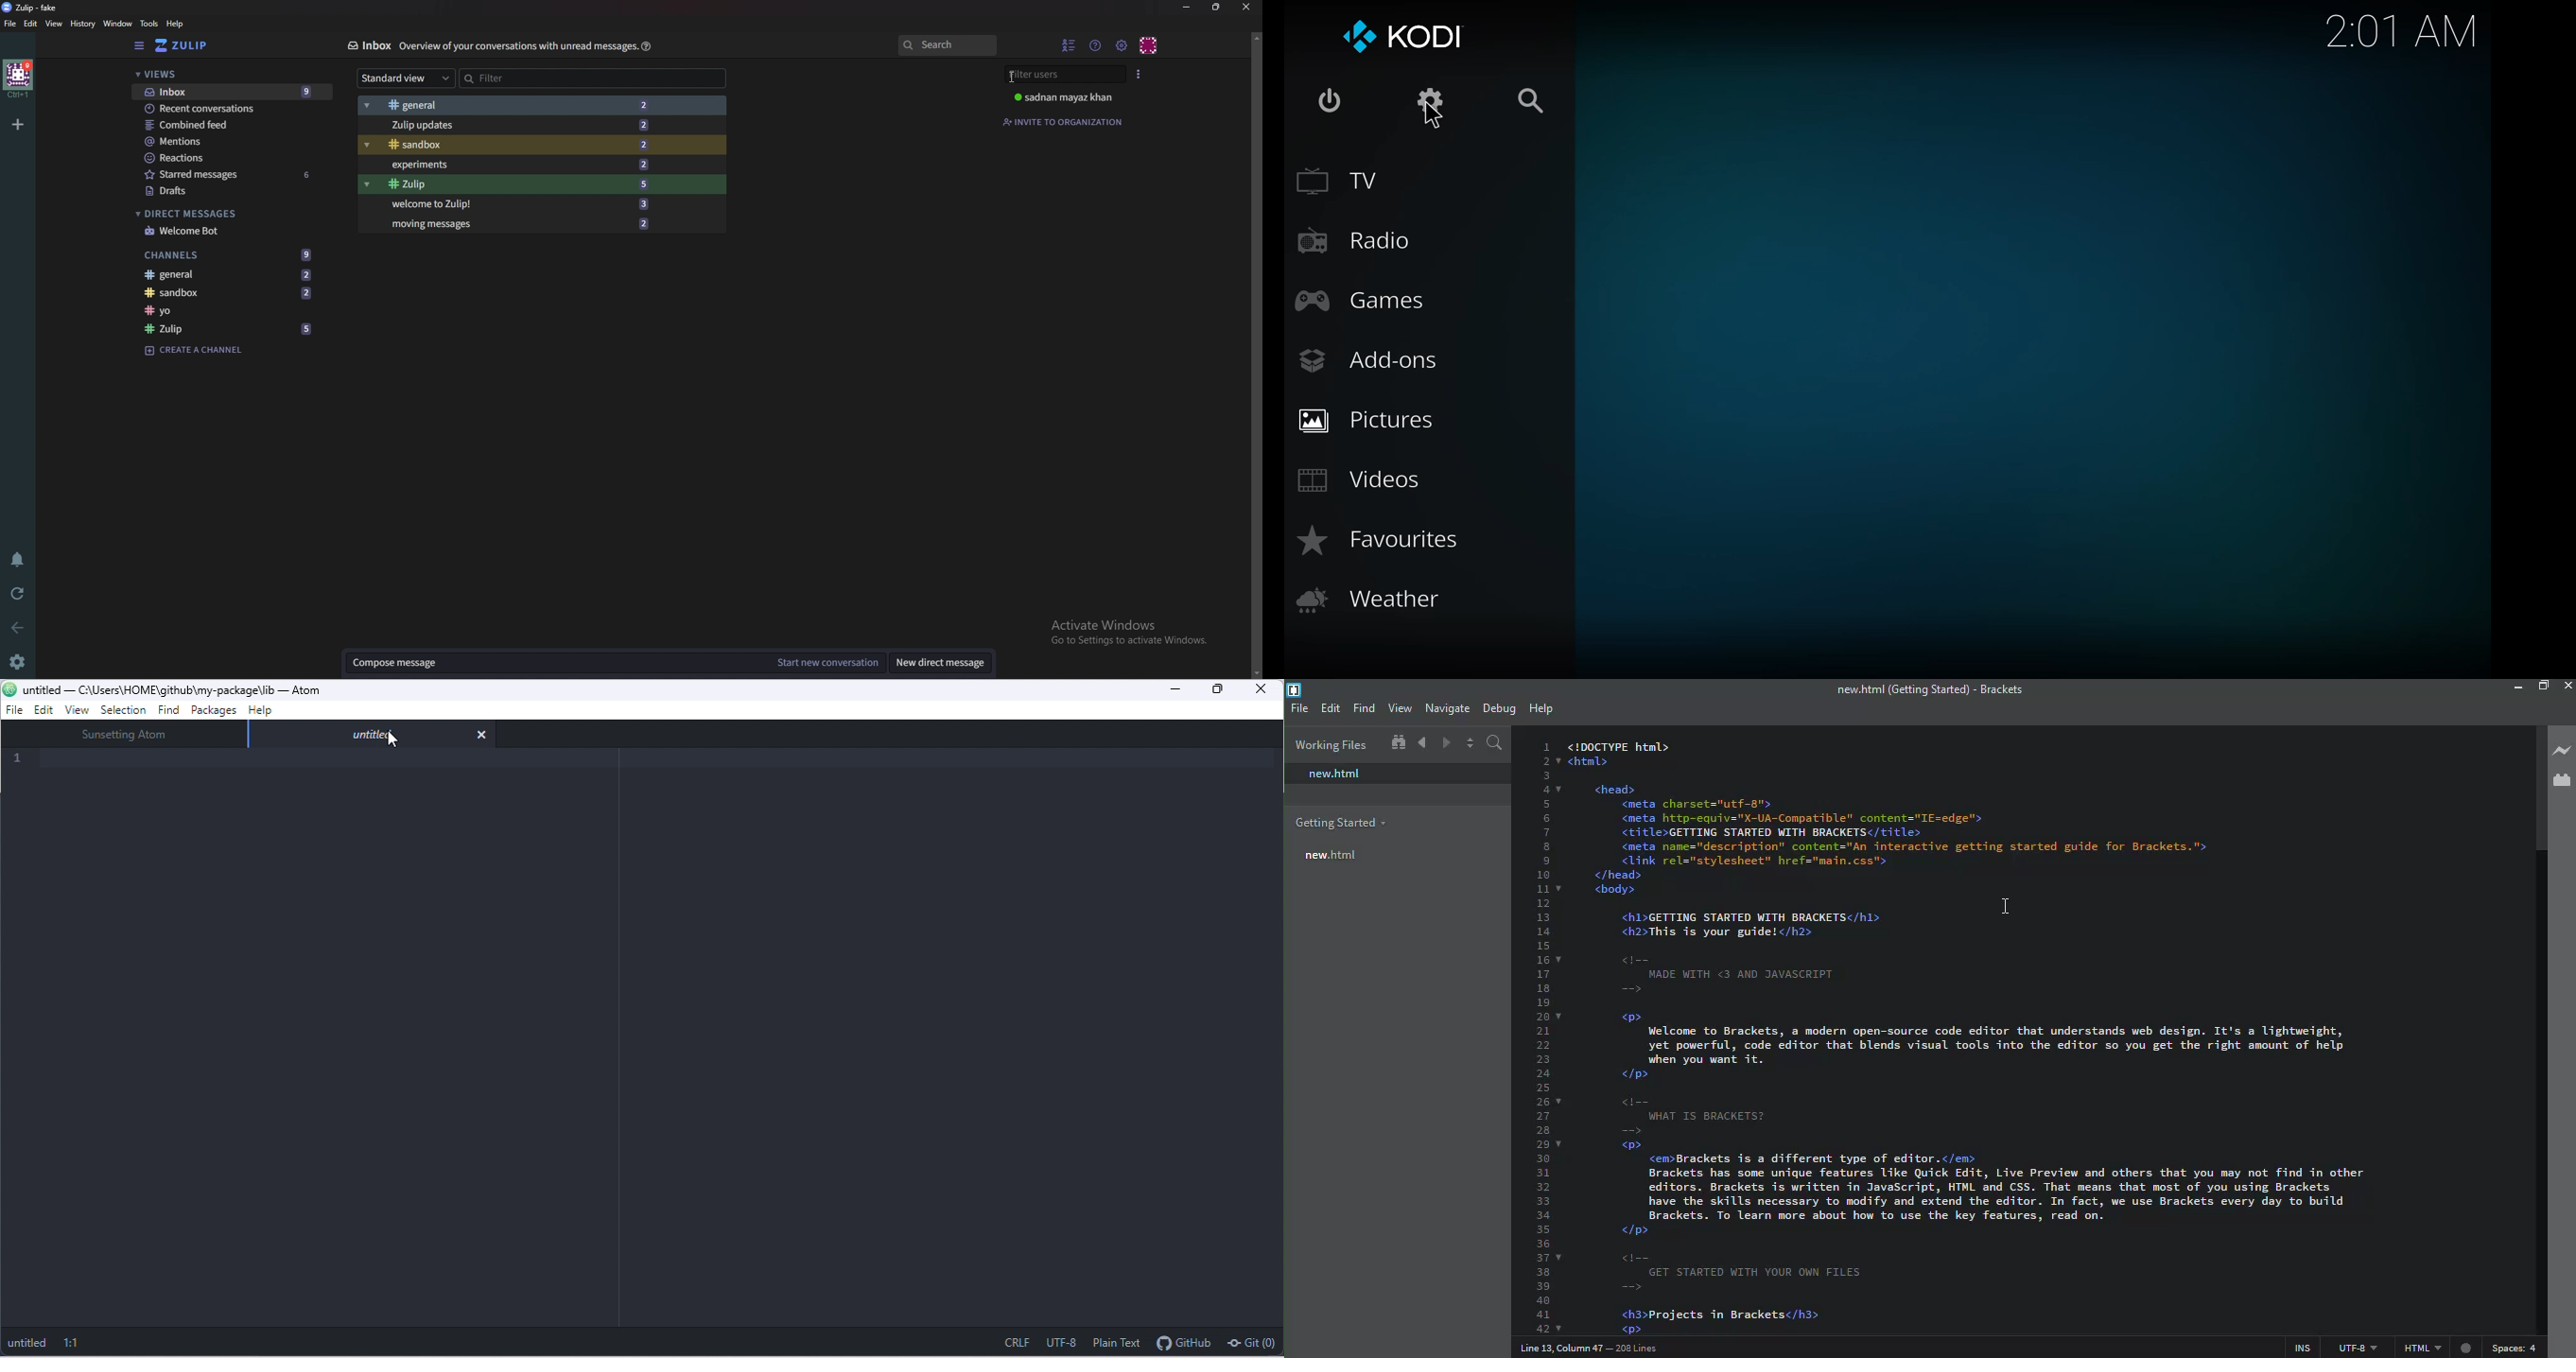 The image size is (2576, 1372). Describe the element at coordinates (124, 711) in the screenshot. I see `selection` at that location.